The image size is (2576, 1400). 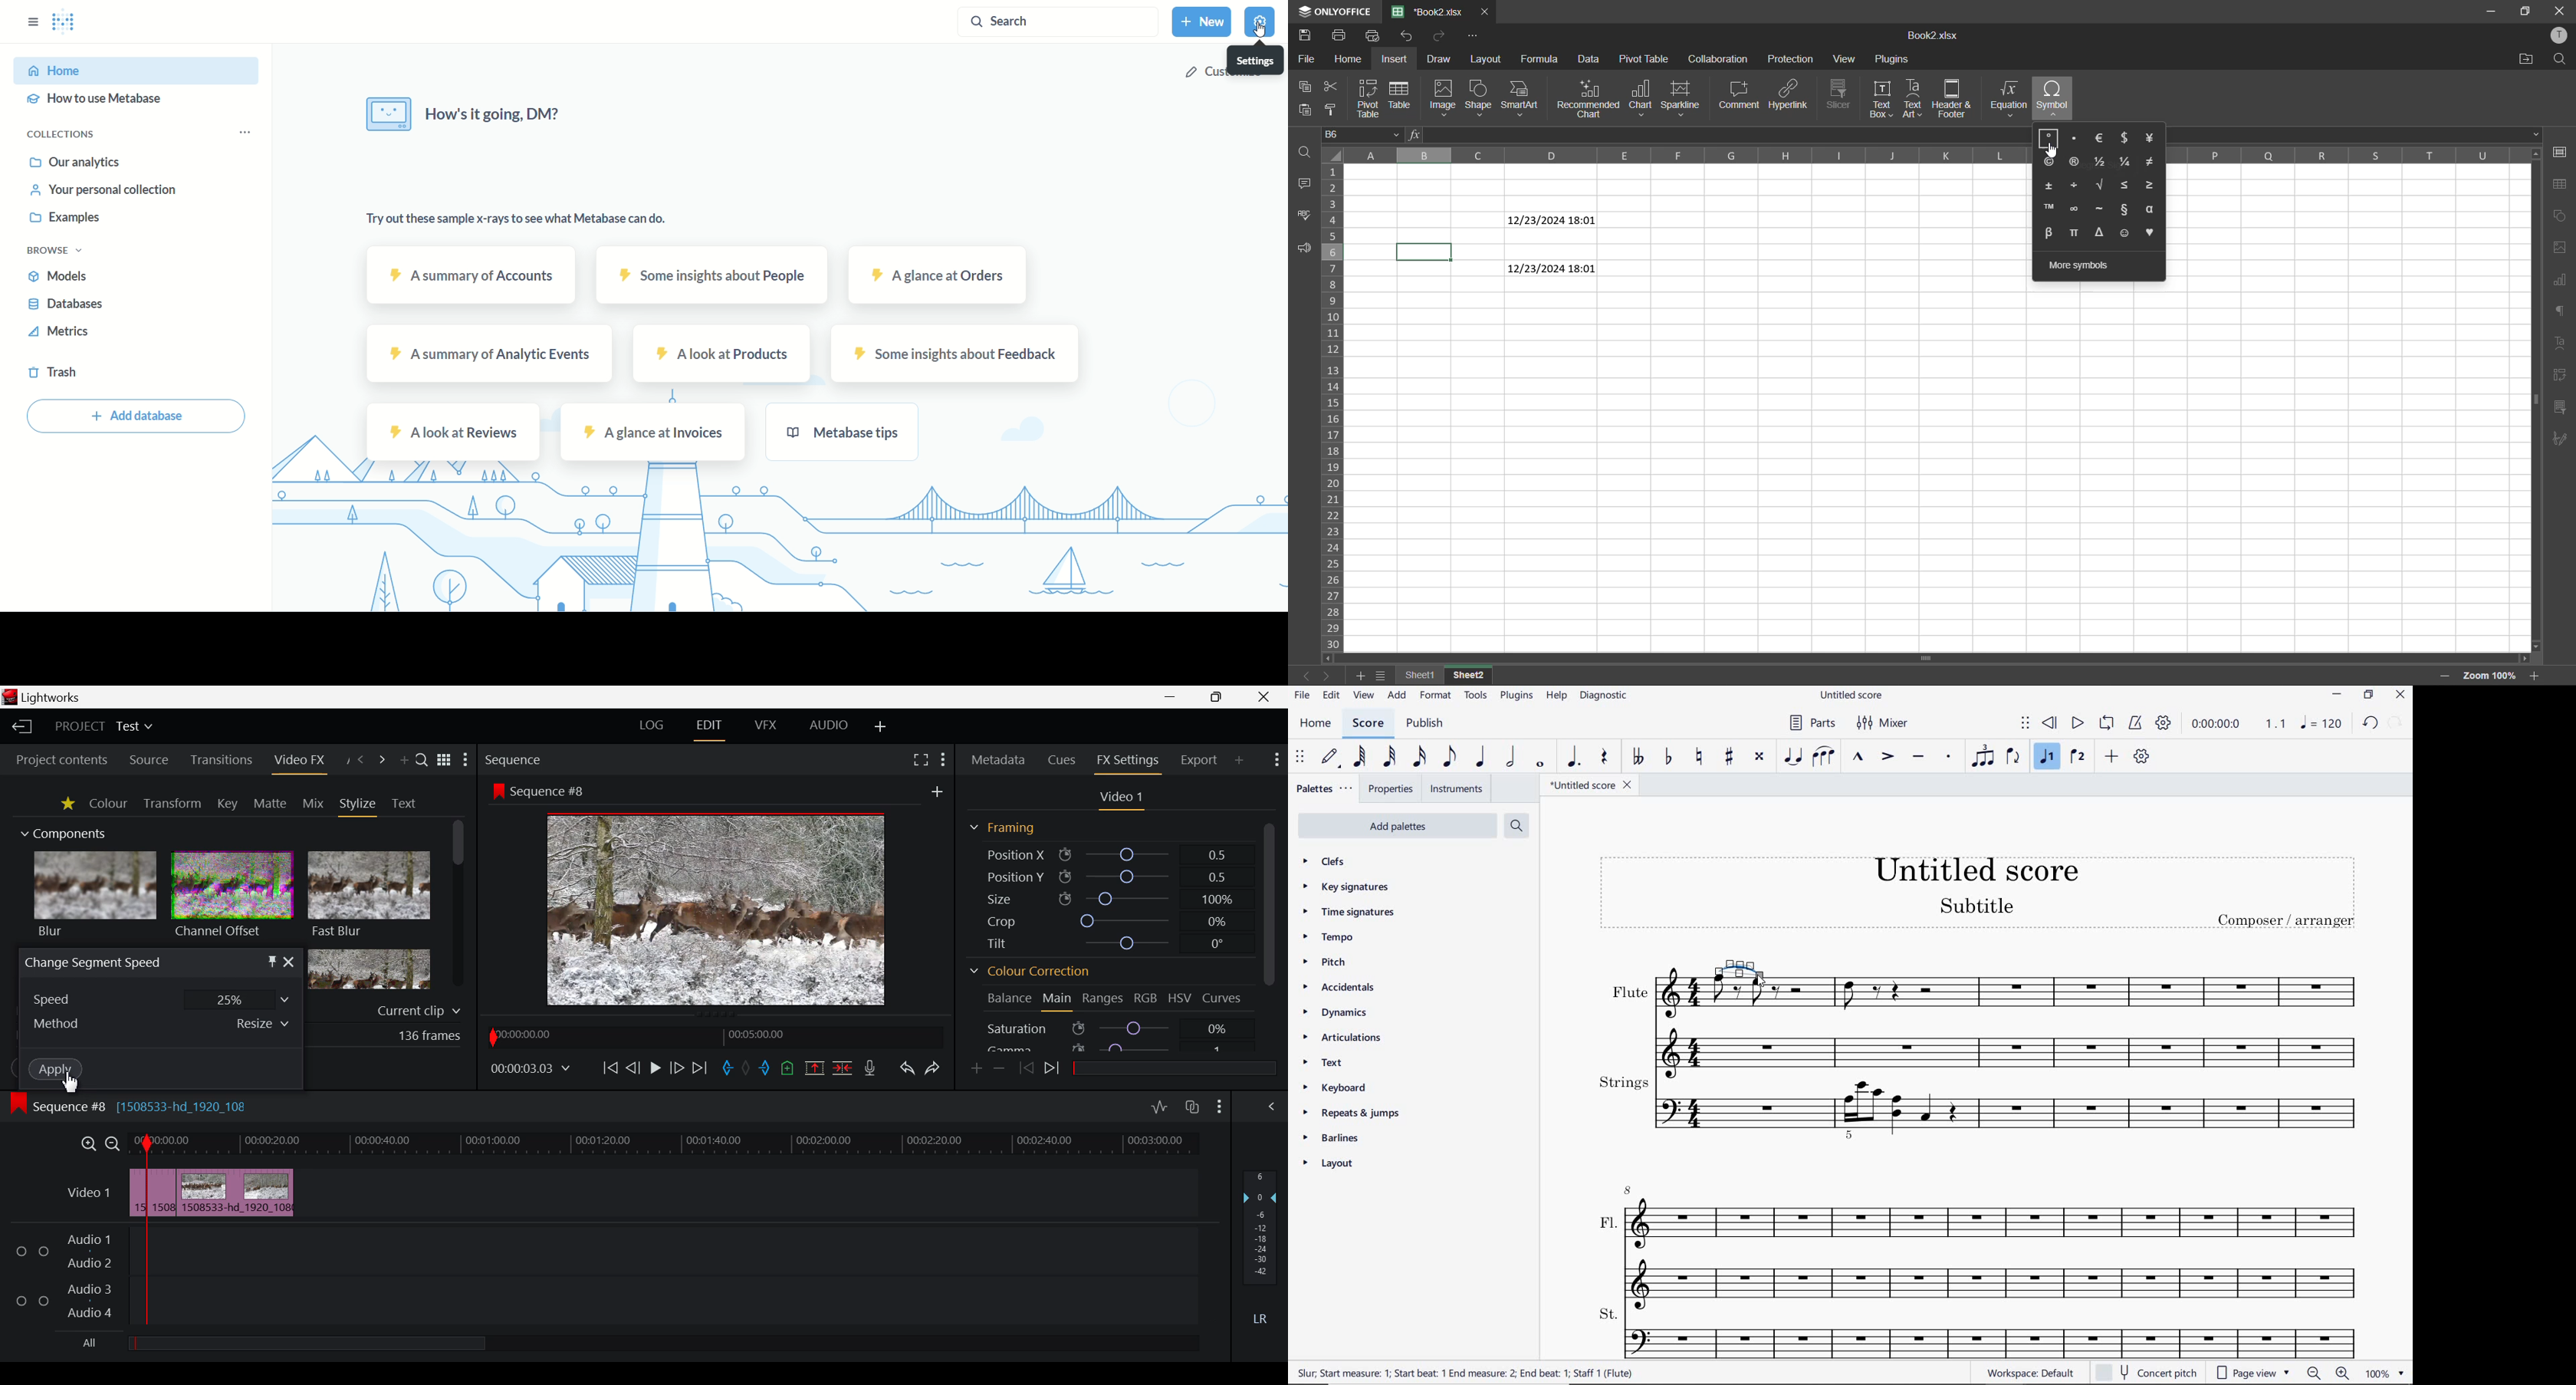 What do you see at coordinates (2127, 163) in the screenshot?
I see `one quarter fraction` at bounding box center [2127, 163].